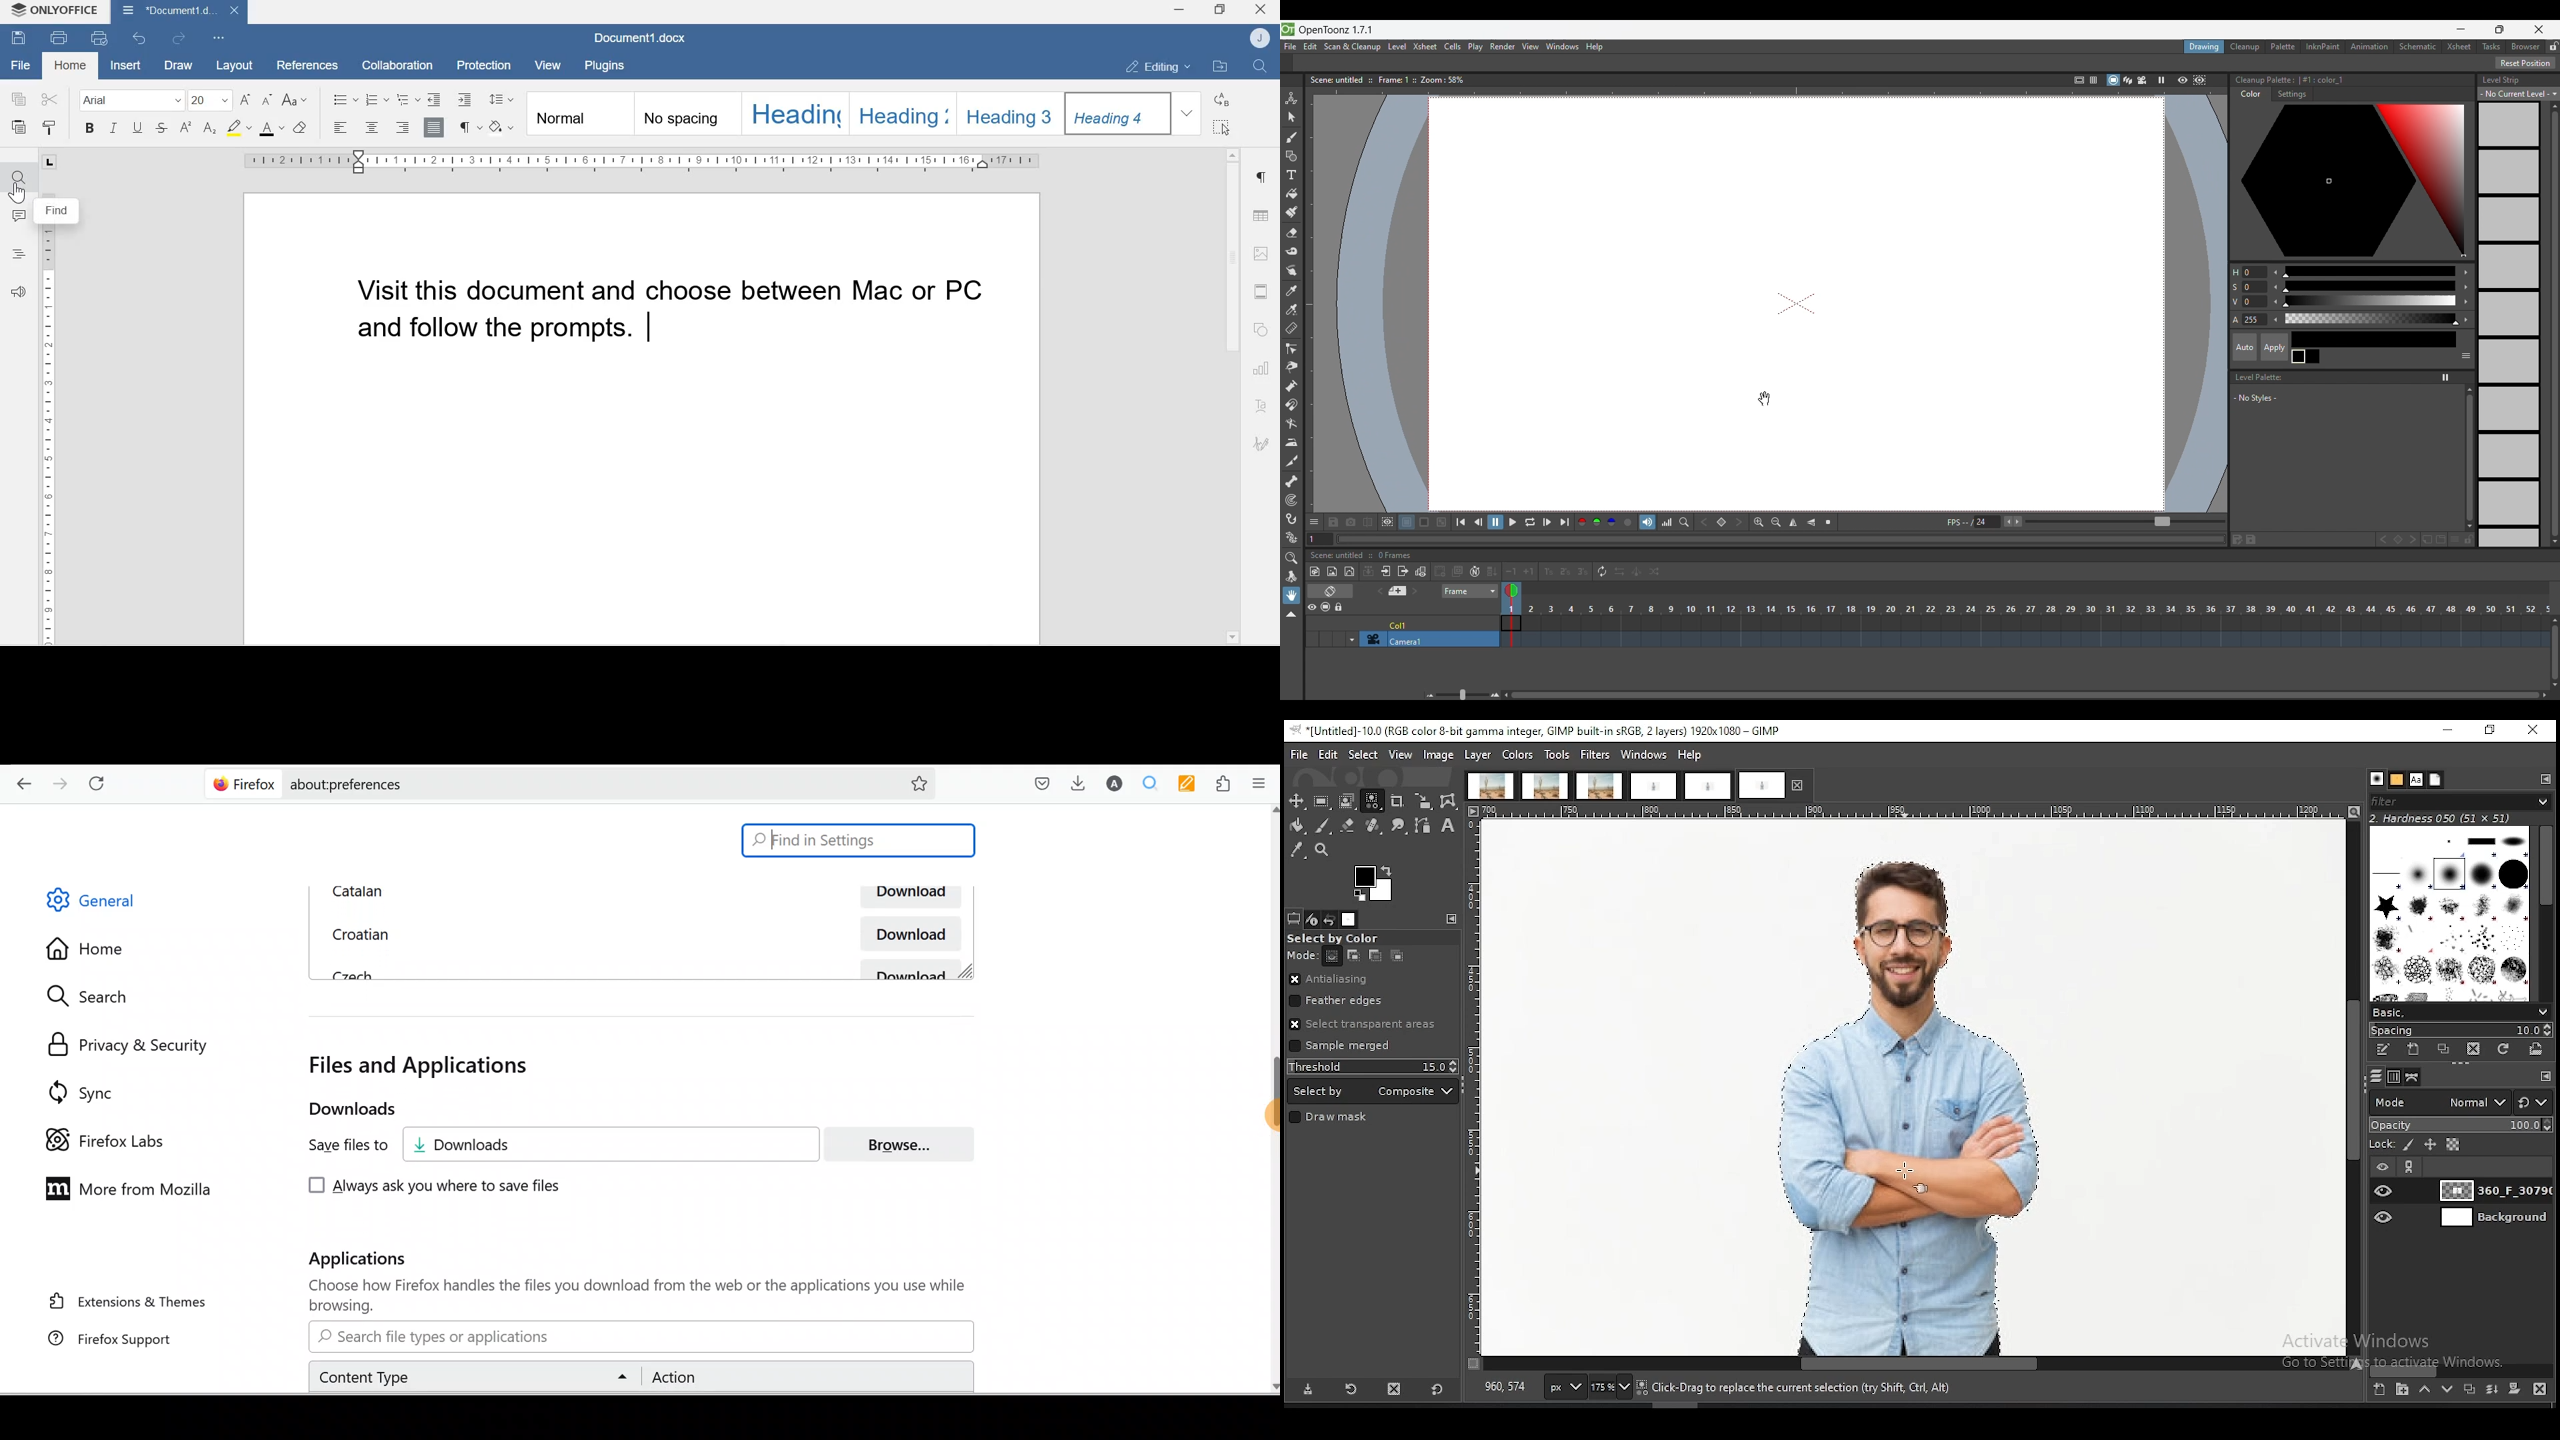 The image size is (2576, 1456). What do you see at coordinates (1294, 919) in the screenshot?
I see `tool options` at bounding box center [1294, 919].